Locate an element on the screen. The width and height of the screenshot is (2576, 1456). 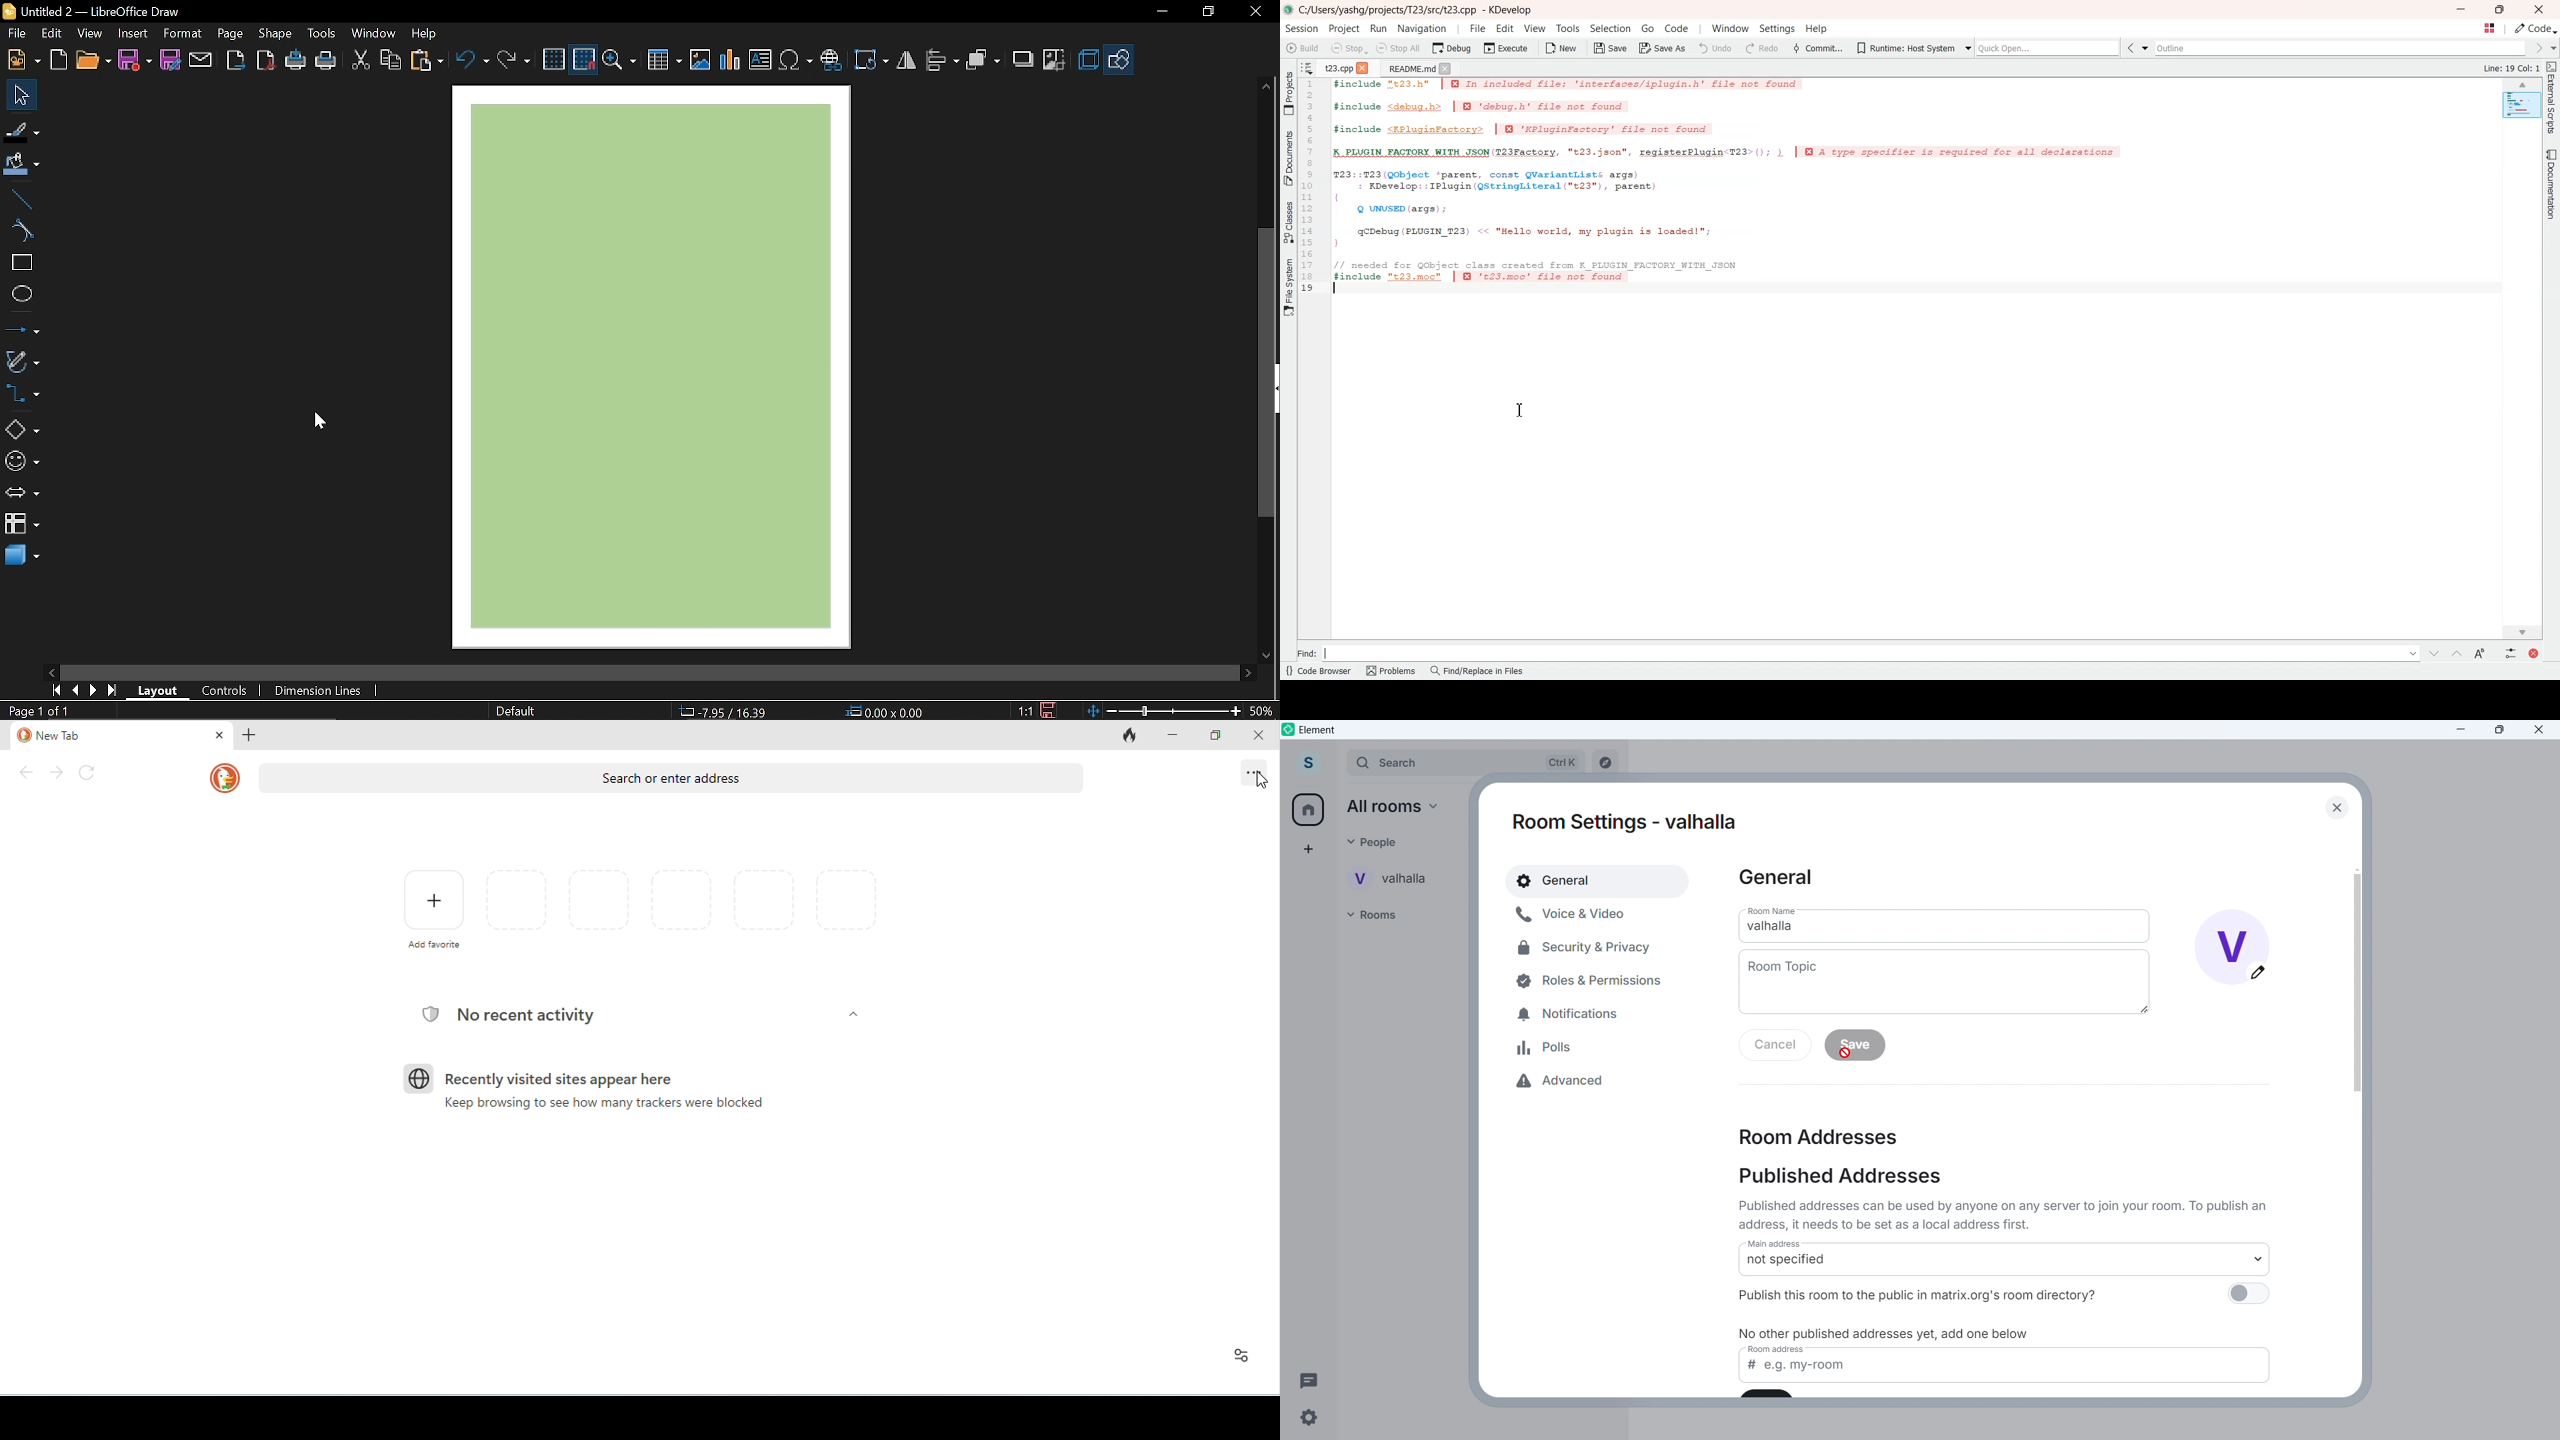
Shapes is located at coordinates (22, 428).